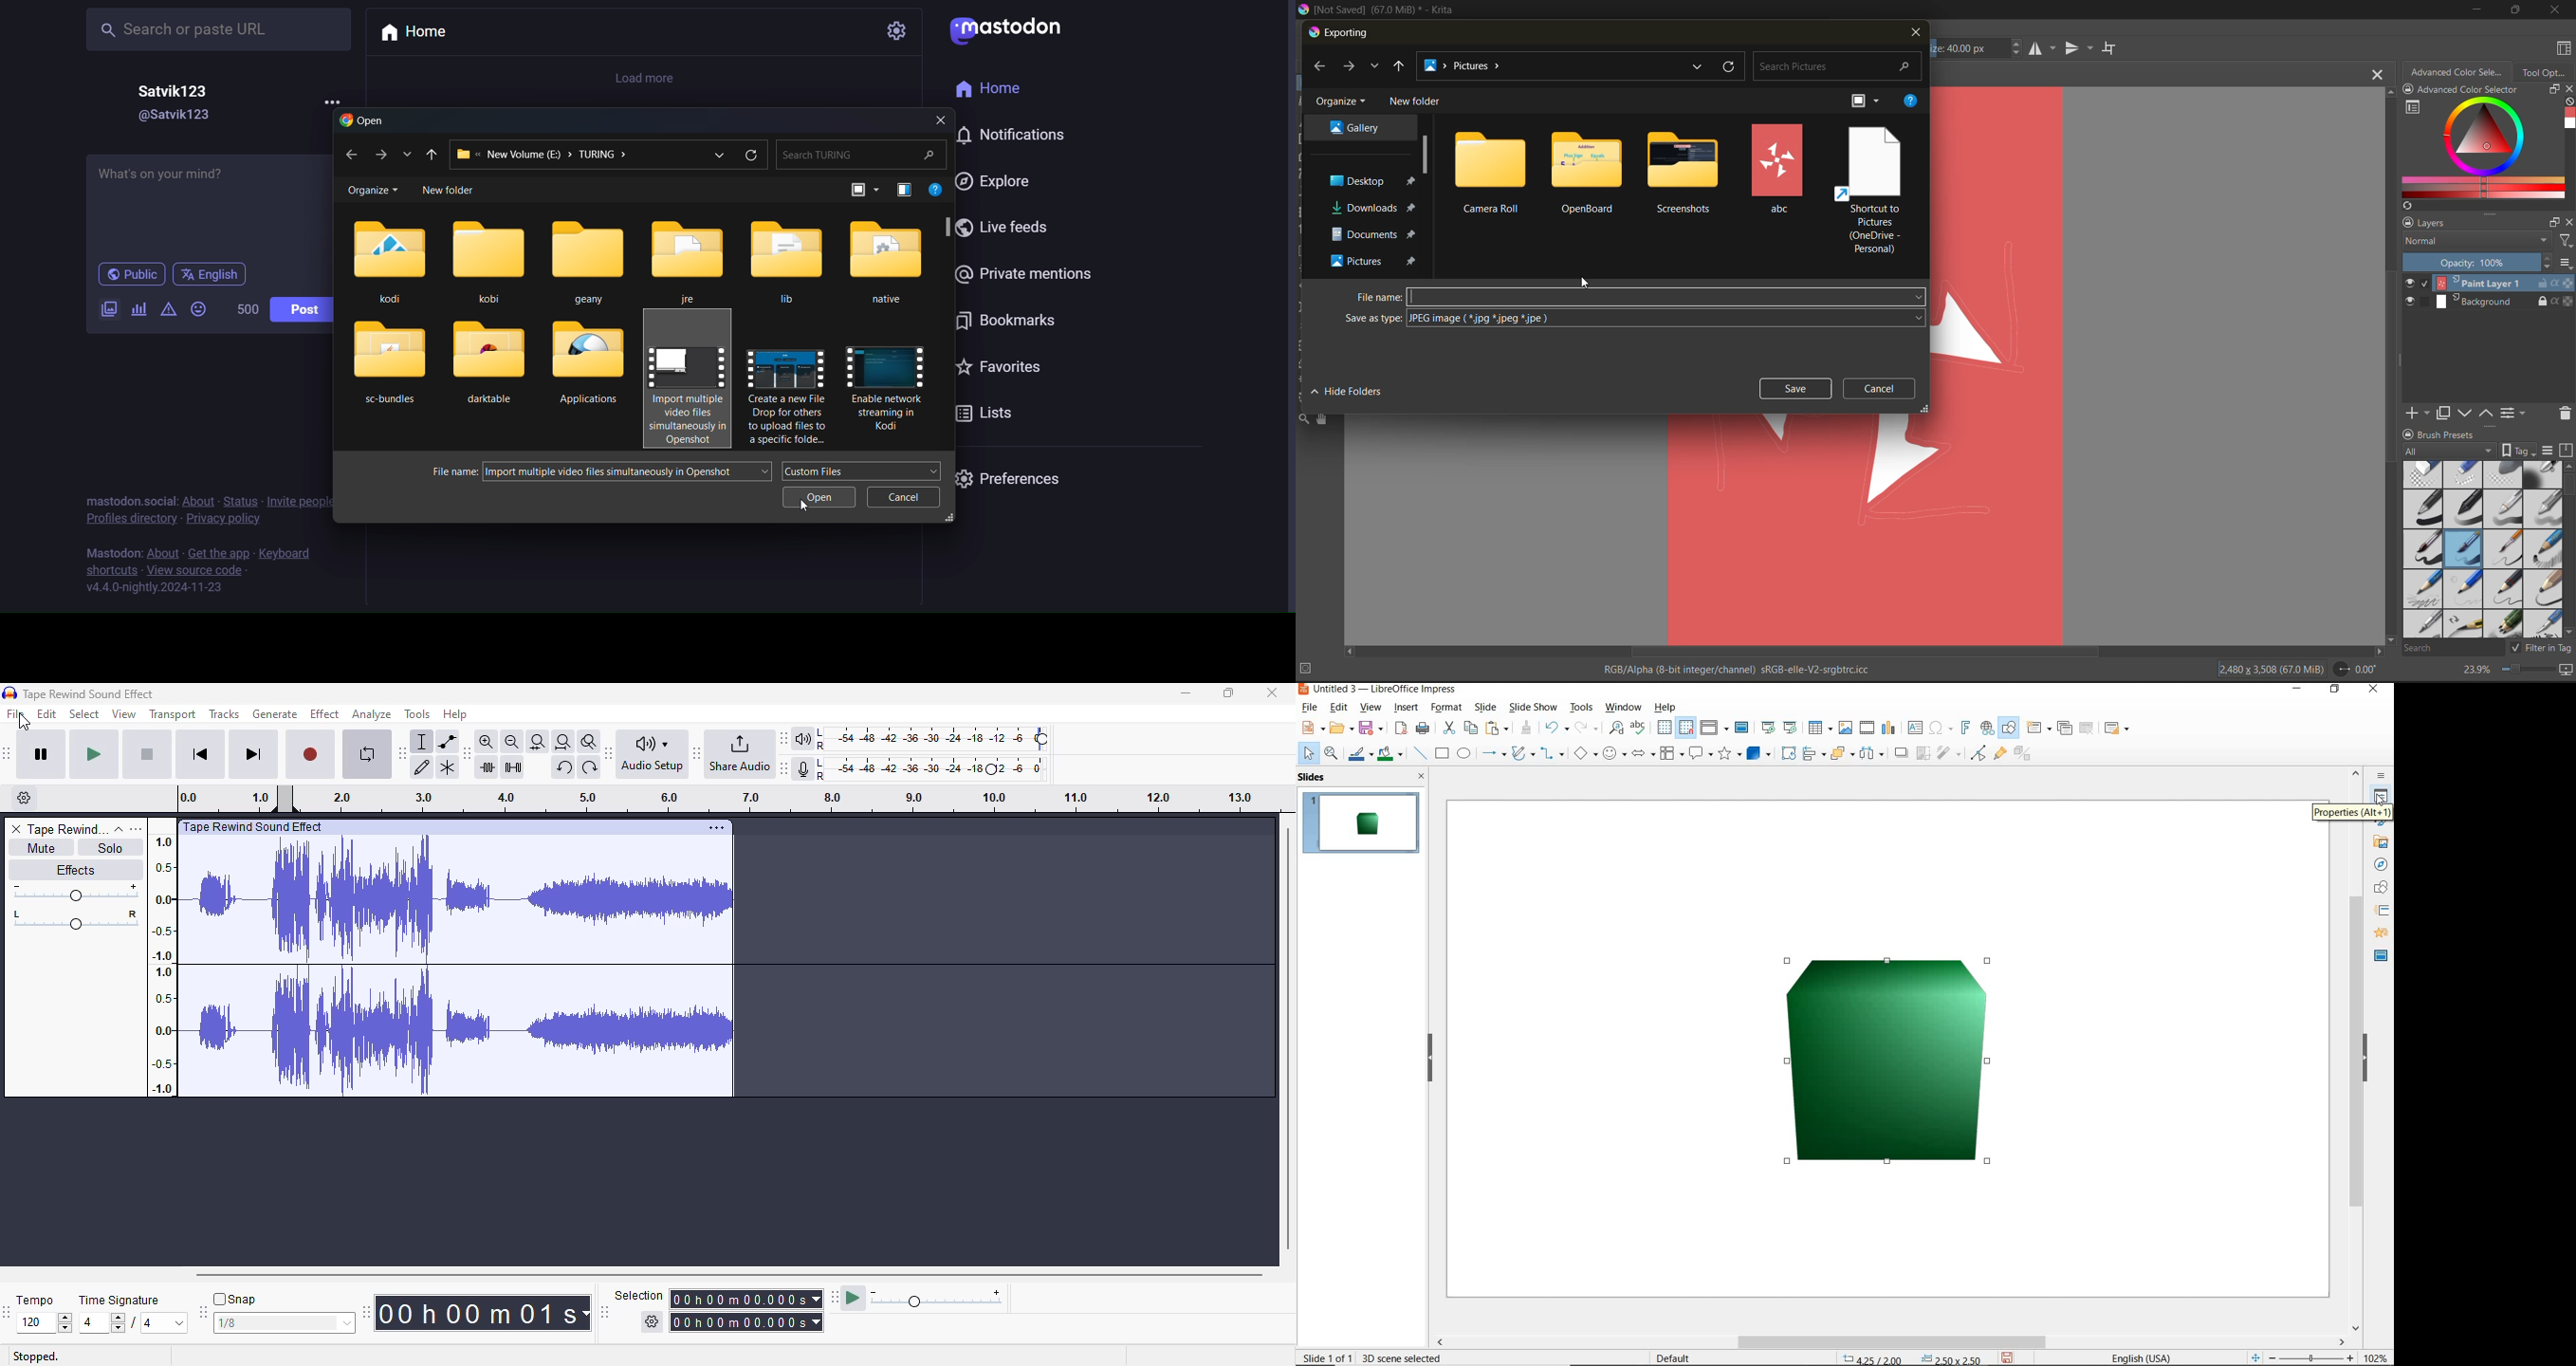 The width and height of the screenshot is (2576, 1372). What do you see at coordinates (2565, 48) in the screenshot?
I see `choose workspace` at bounding box center [2565, 48].